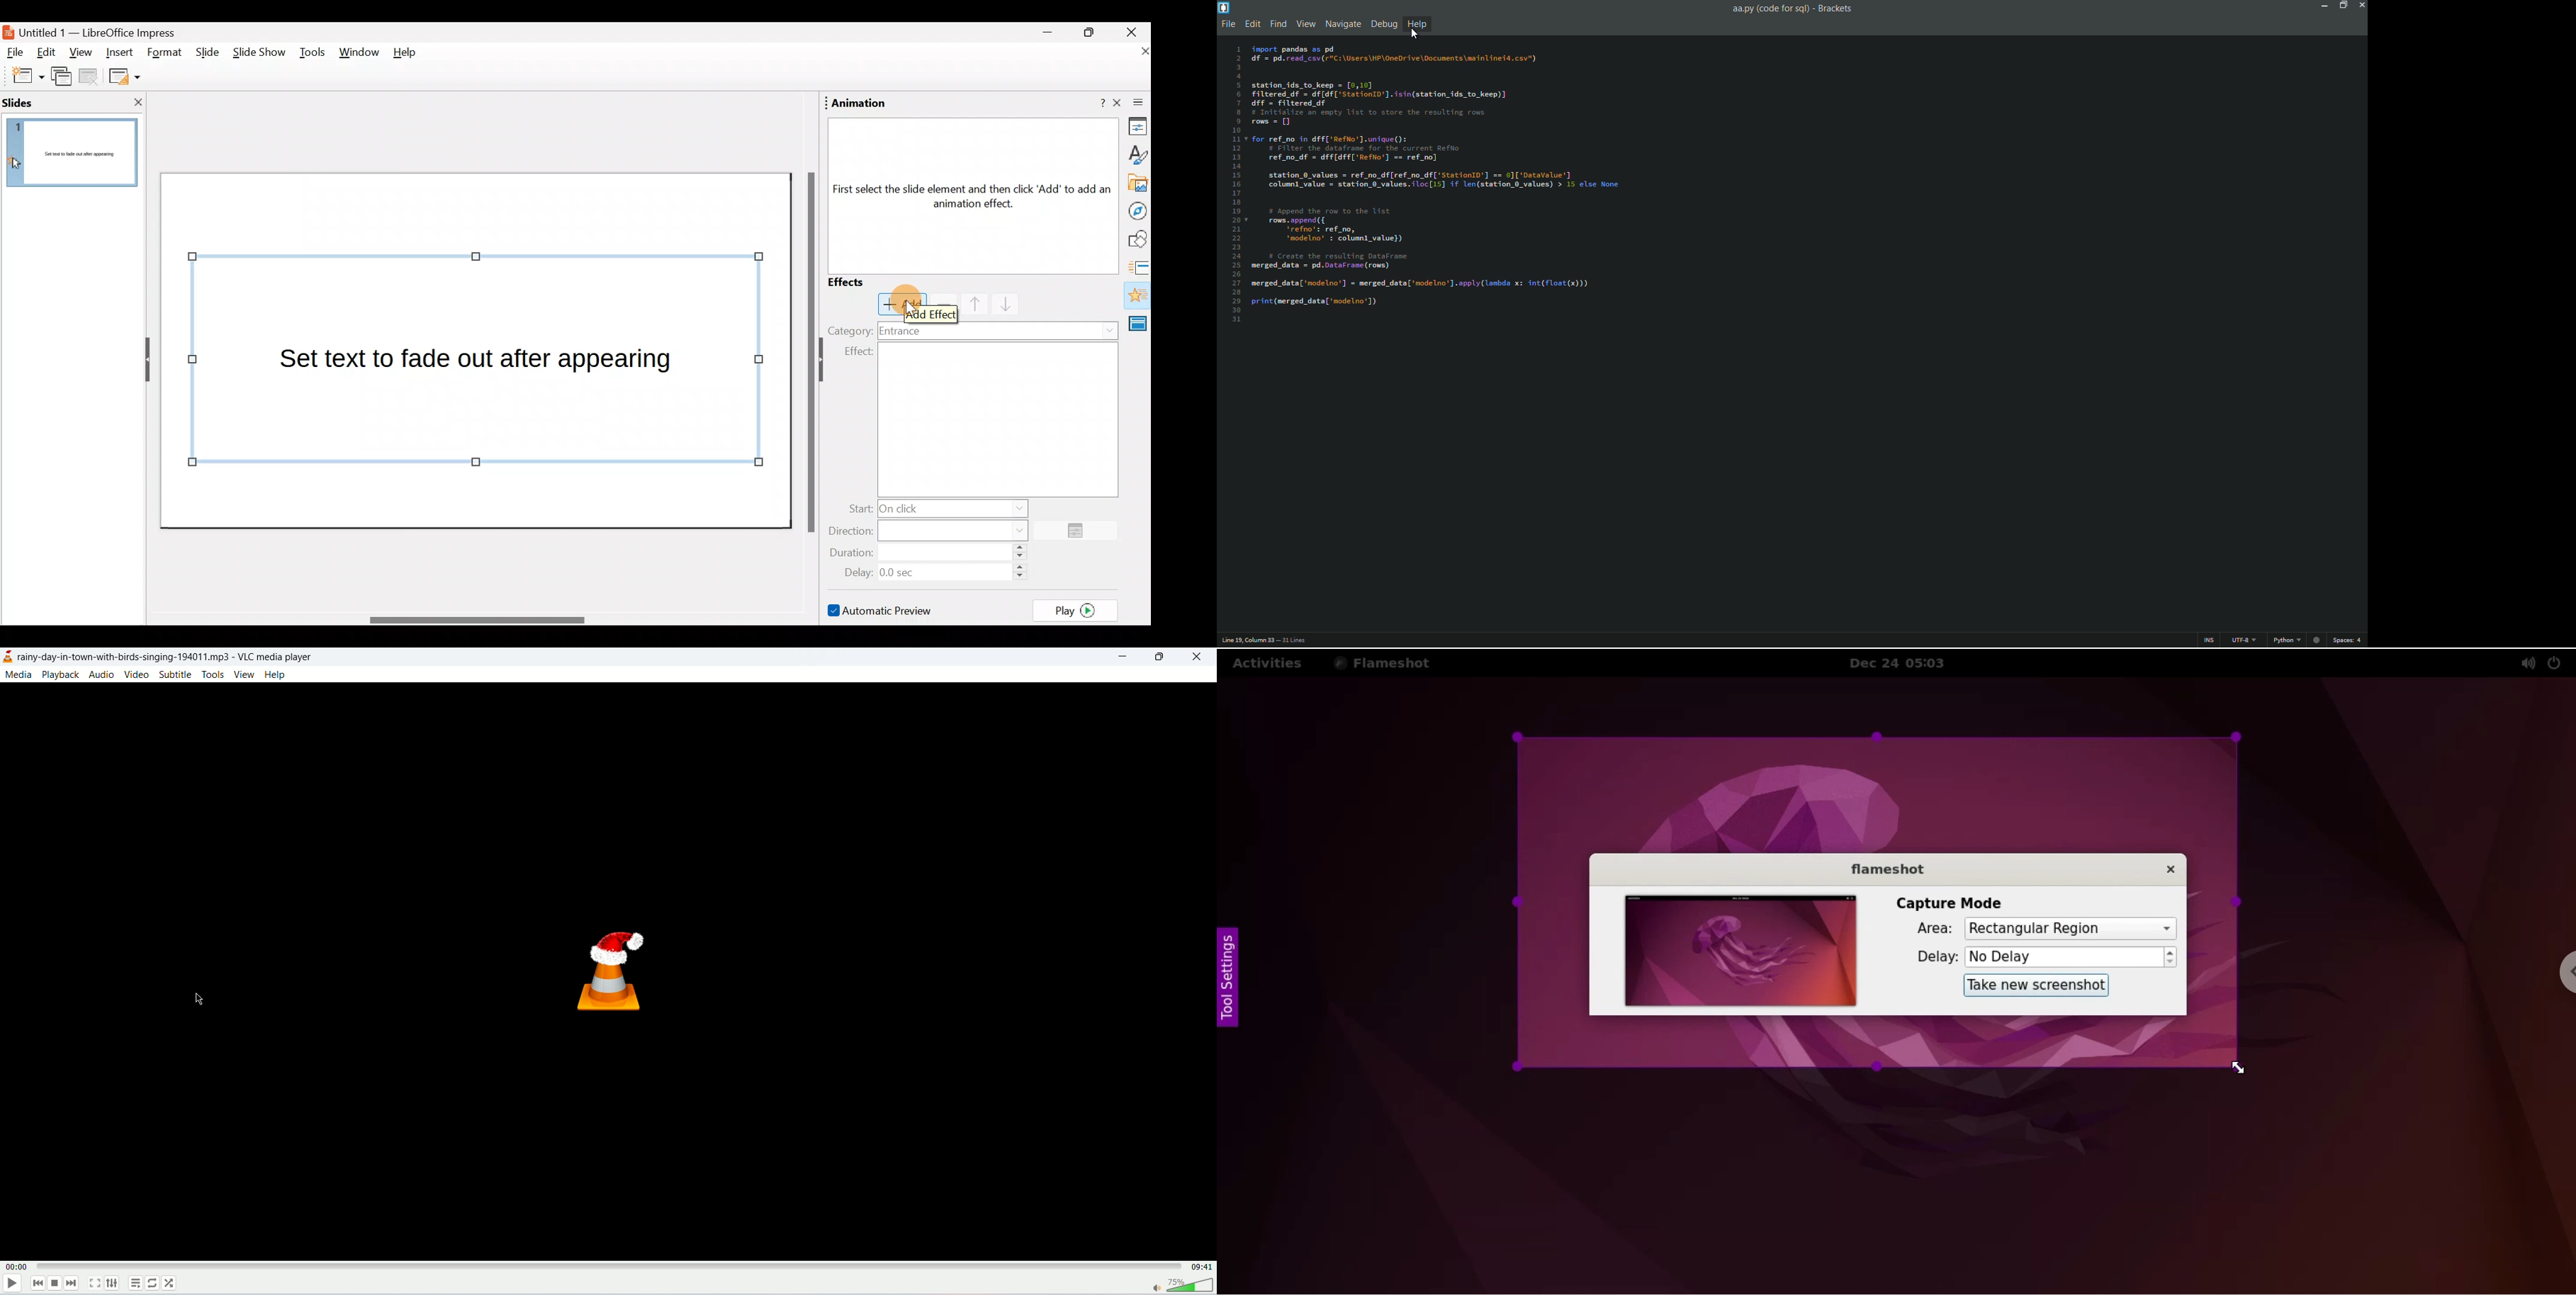  Describe the element at coordinates (1140, 266) in the screenshot. I see `Slides transition` at that location.